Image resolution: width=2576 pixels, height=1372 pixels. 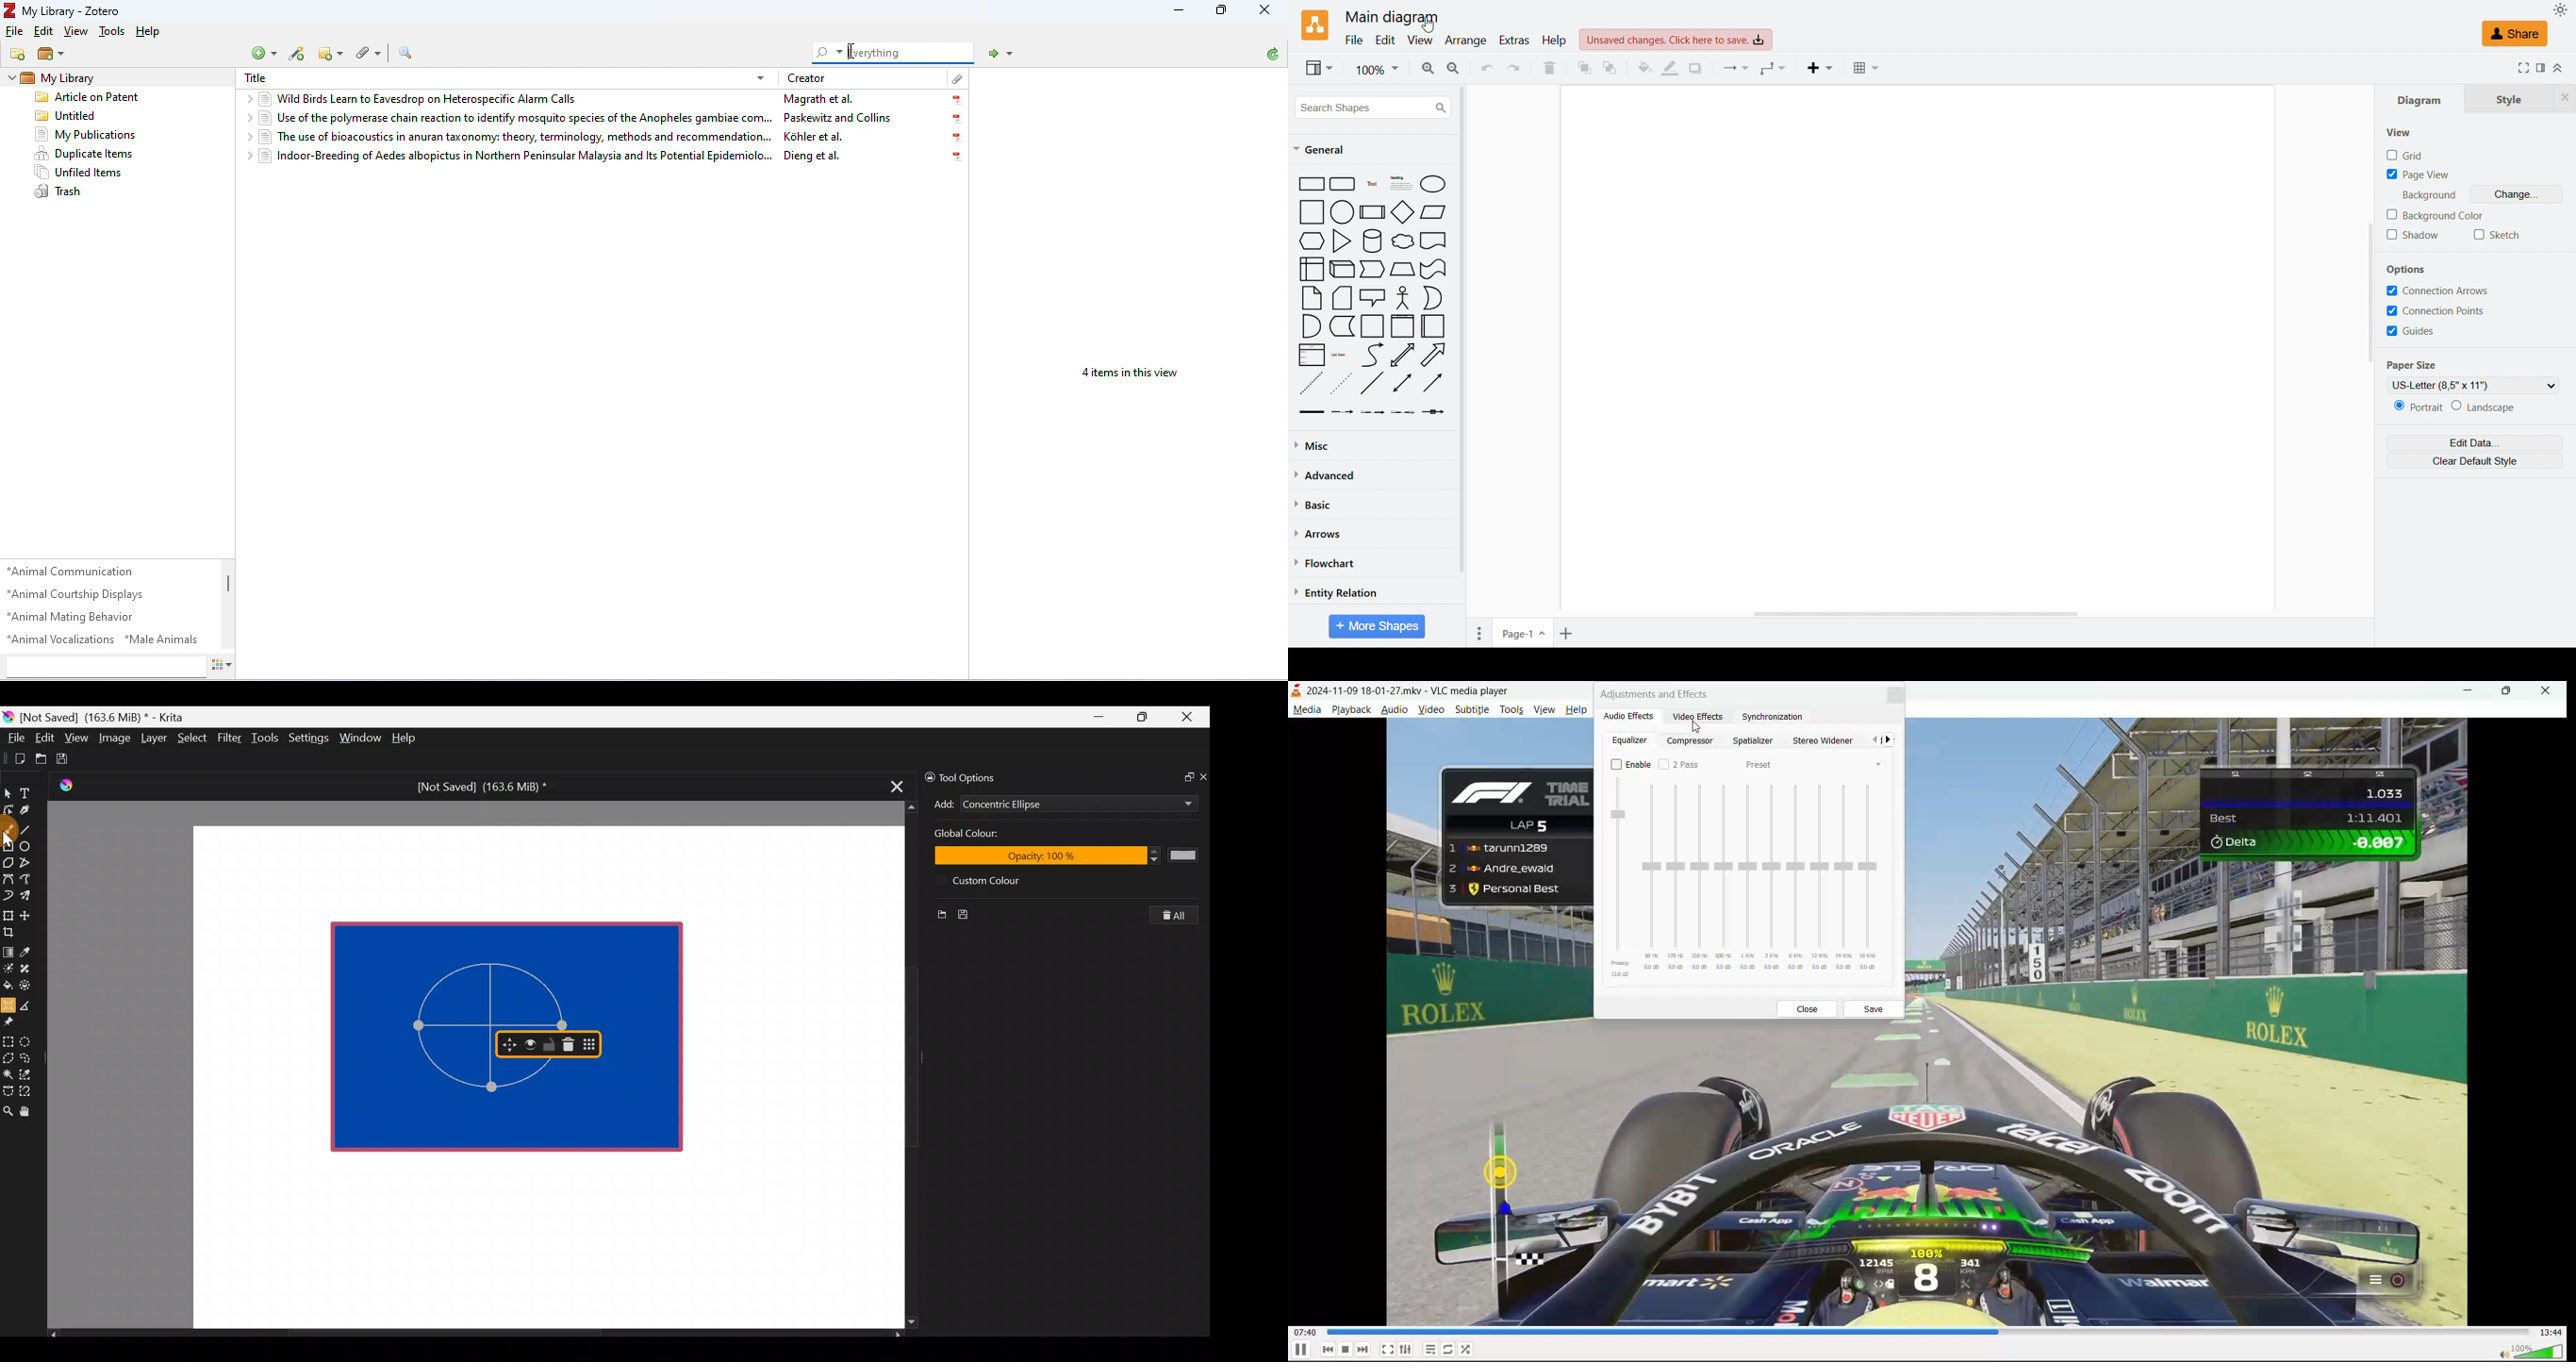 I want to click on File , so click(x=1354, y=41).